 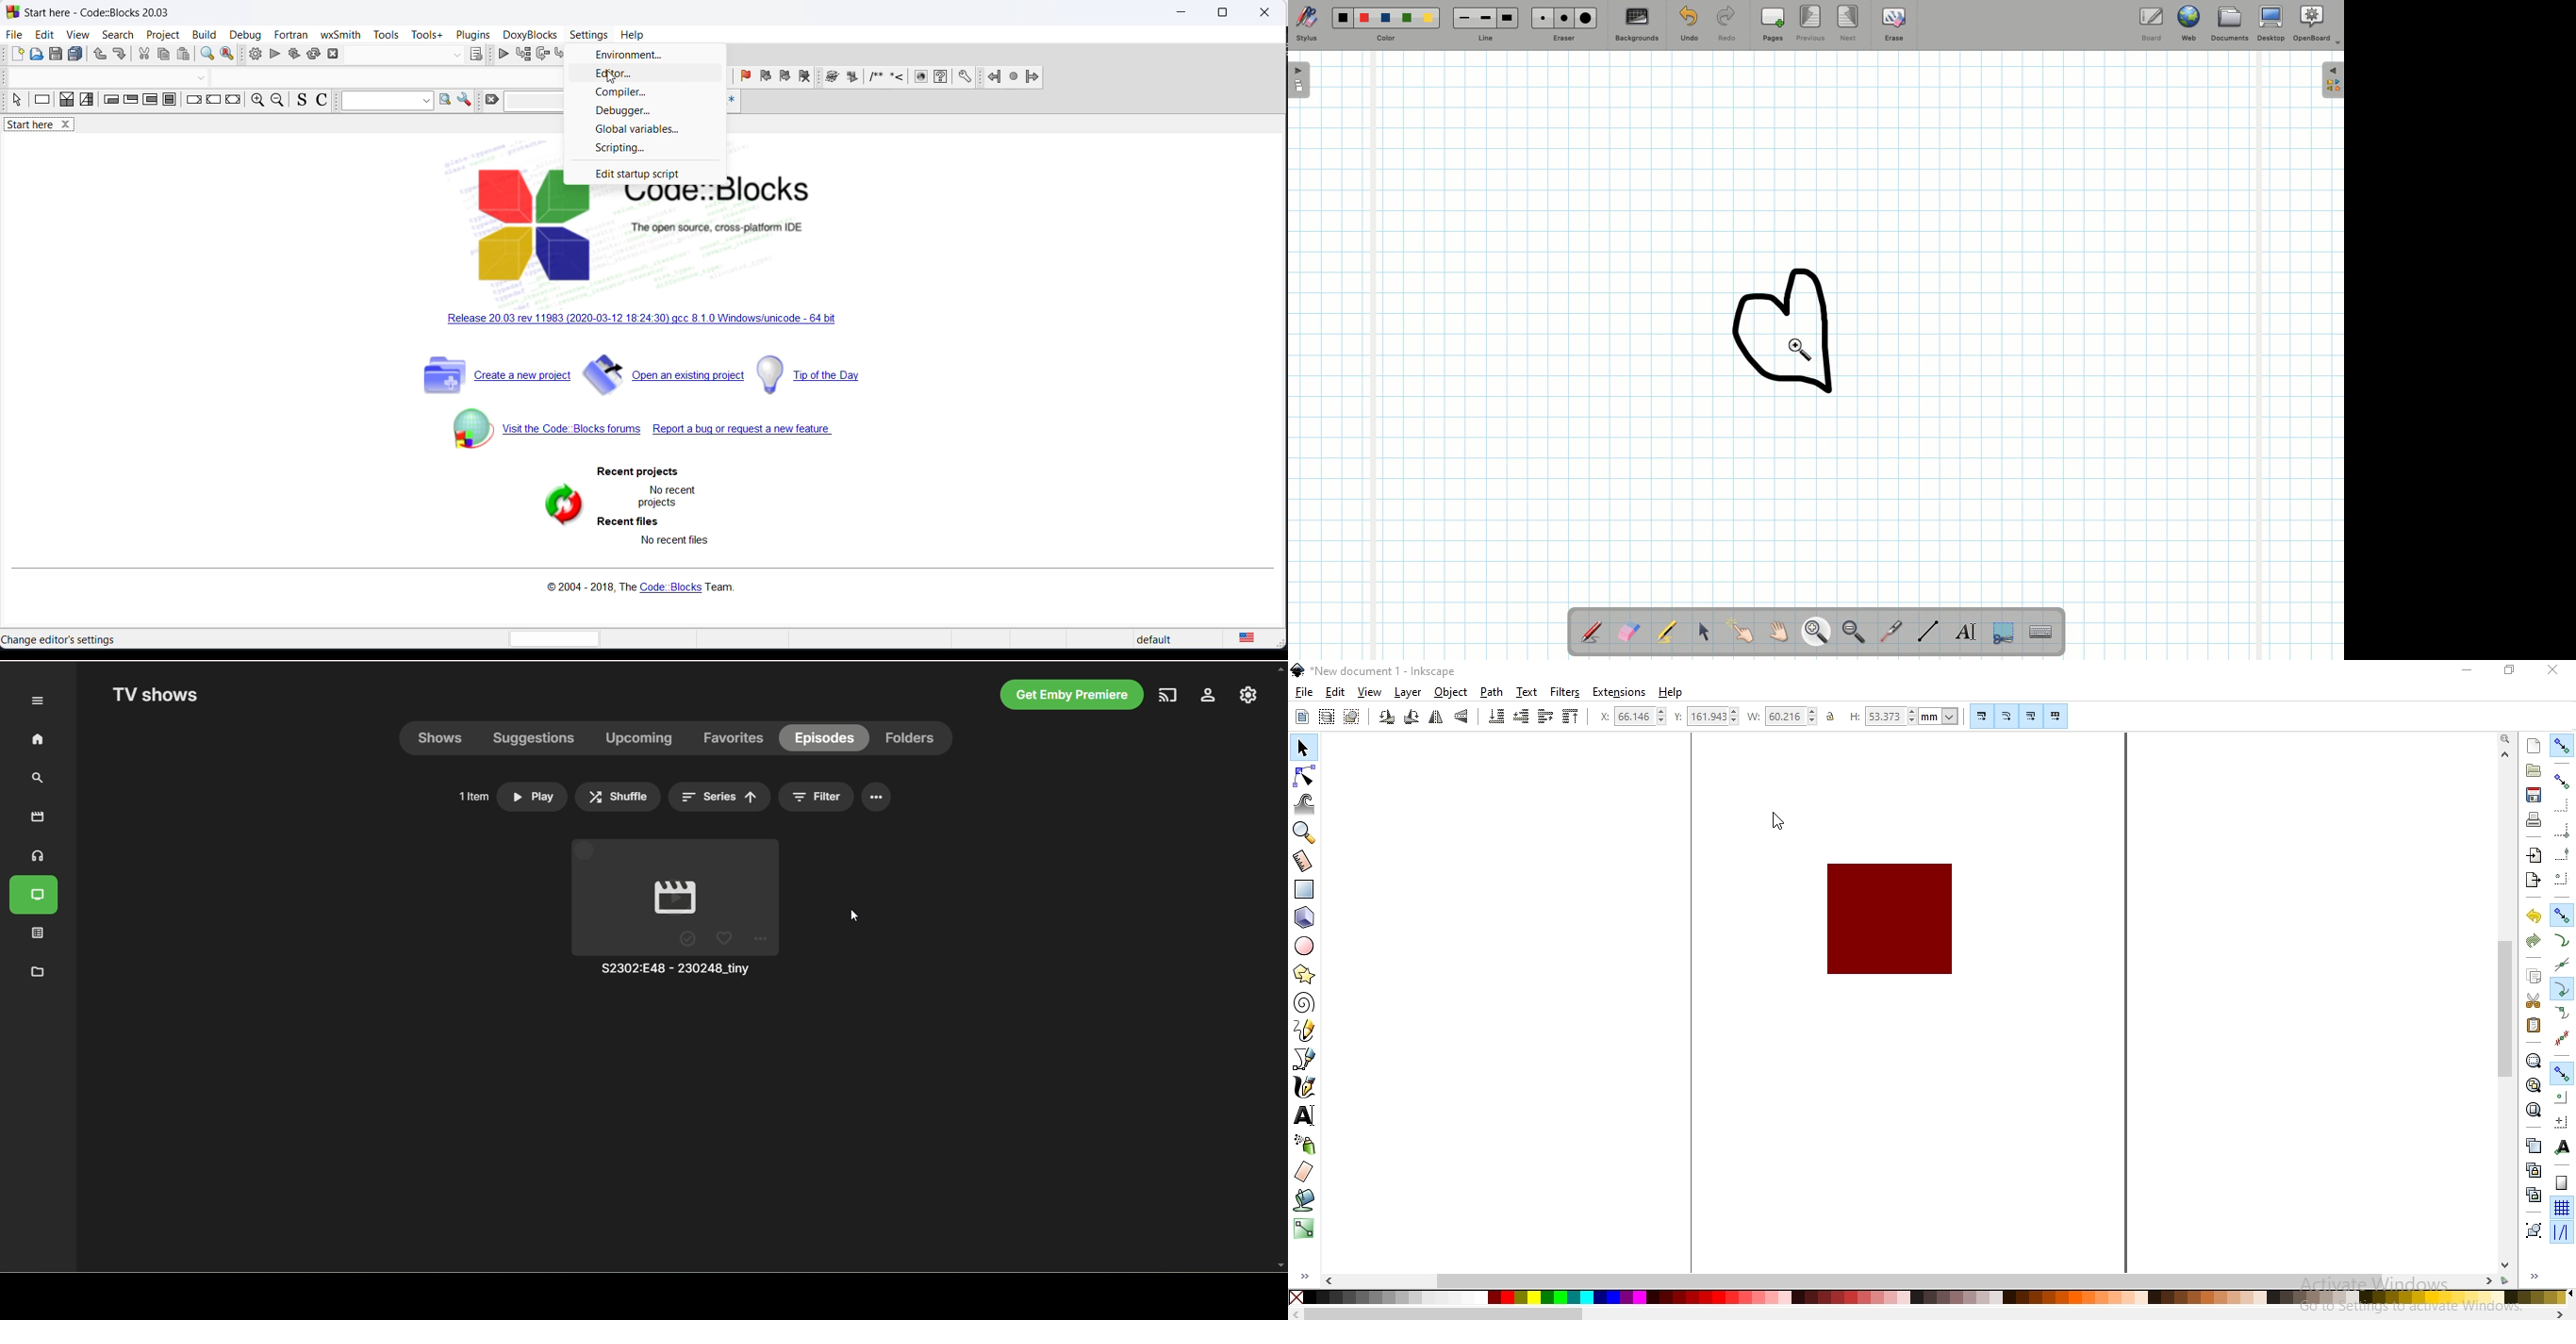 What do you see at coordinates (63, 640) in the screenshot?
I see `start here` at bounding box center [63, 640].